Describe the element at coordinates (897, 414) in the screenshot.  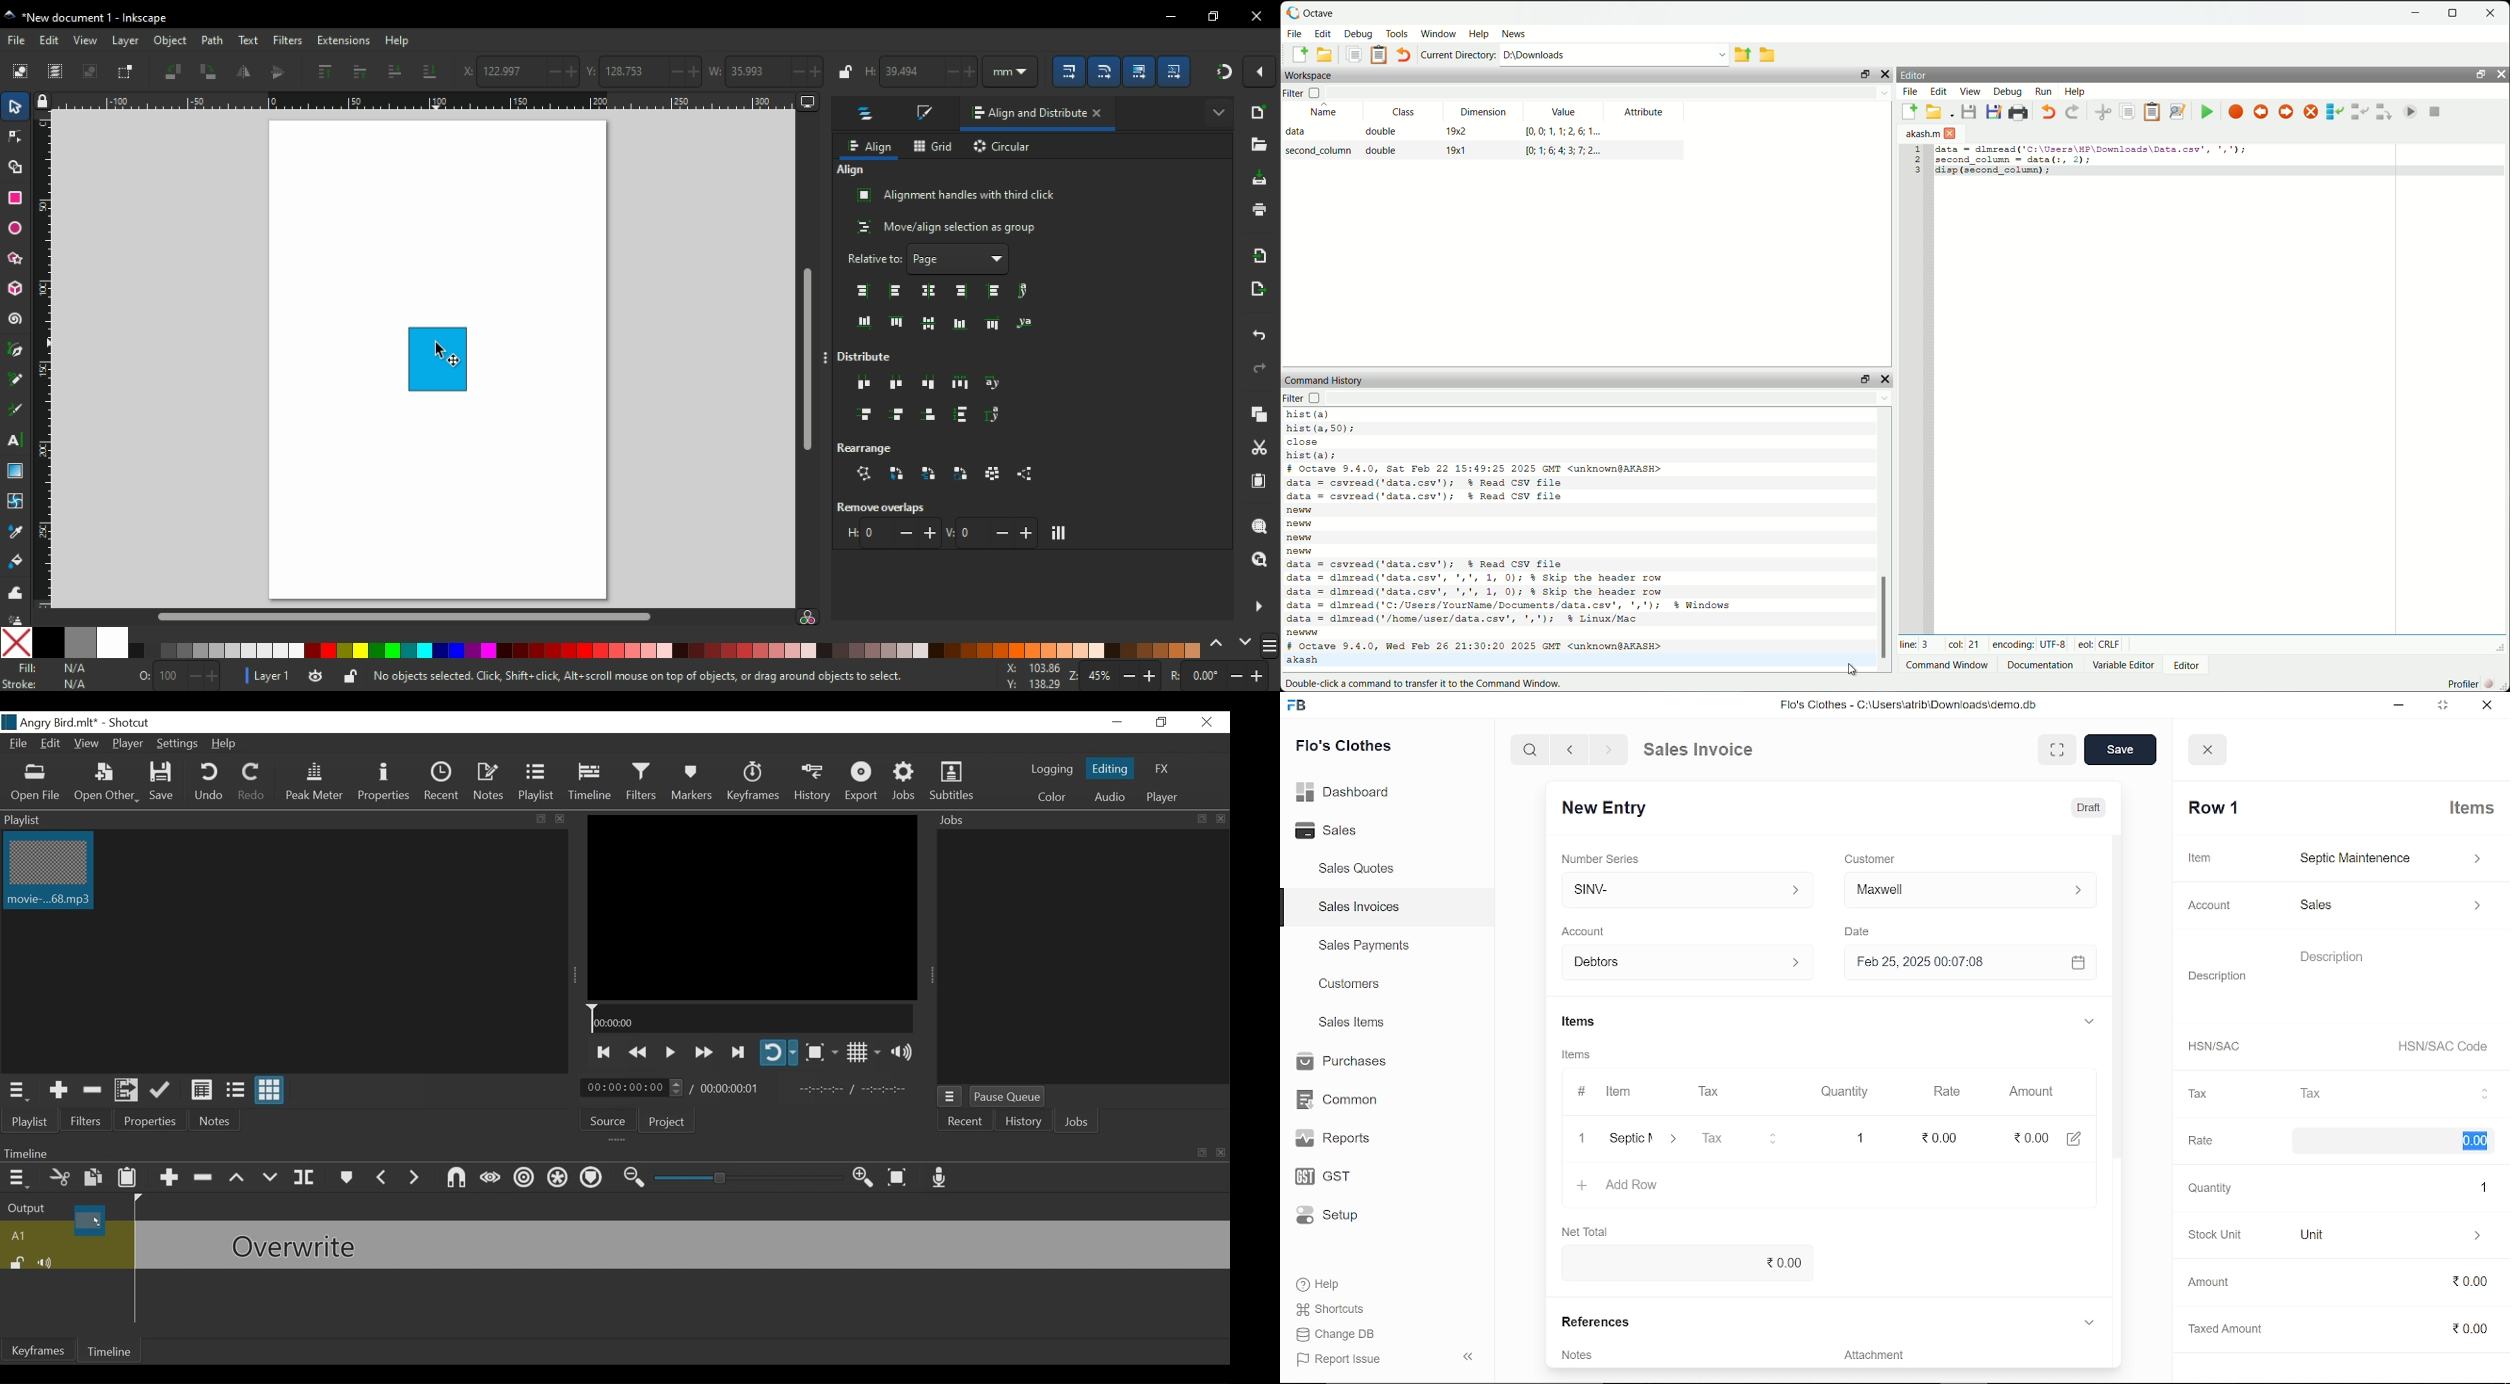
I see `distribute vertically with even spacing between centers` at that location.